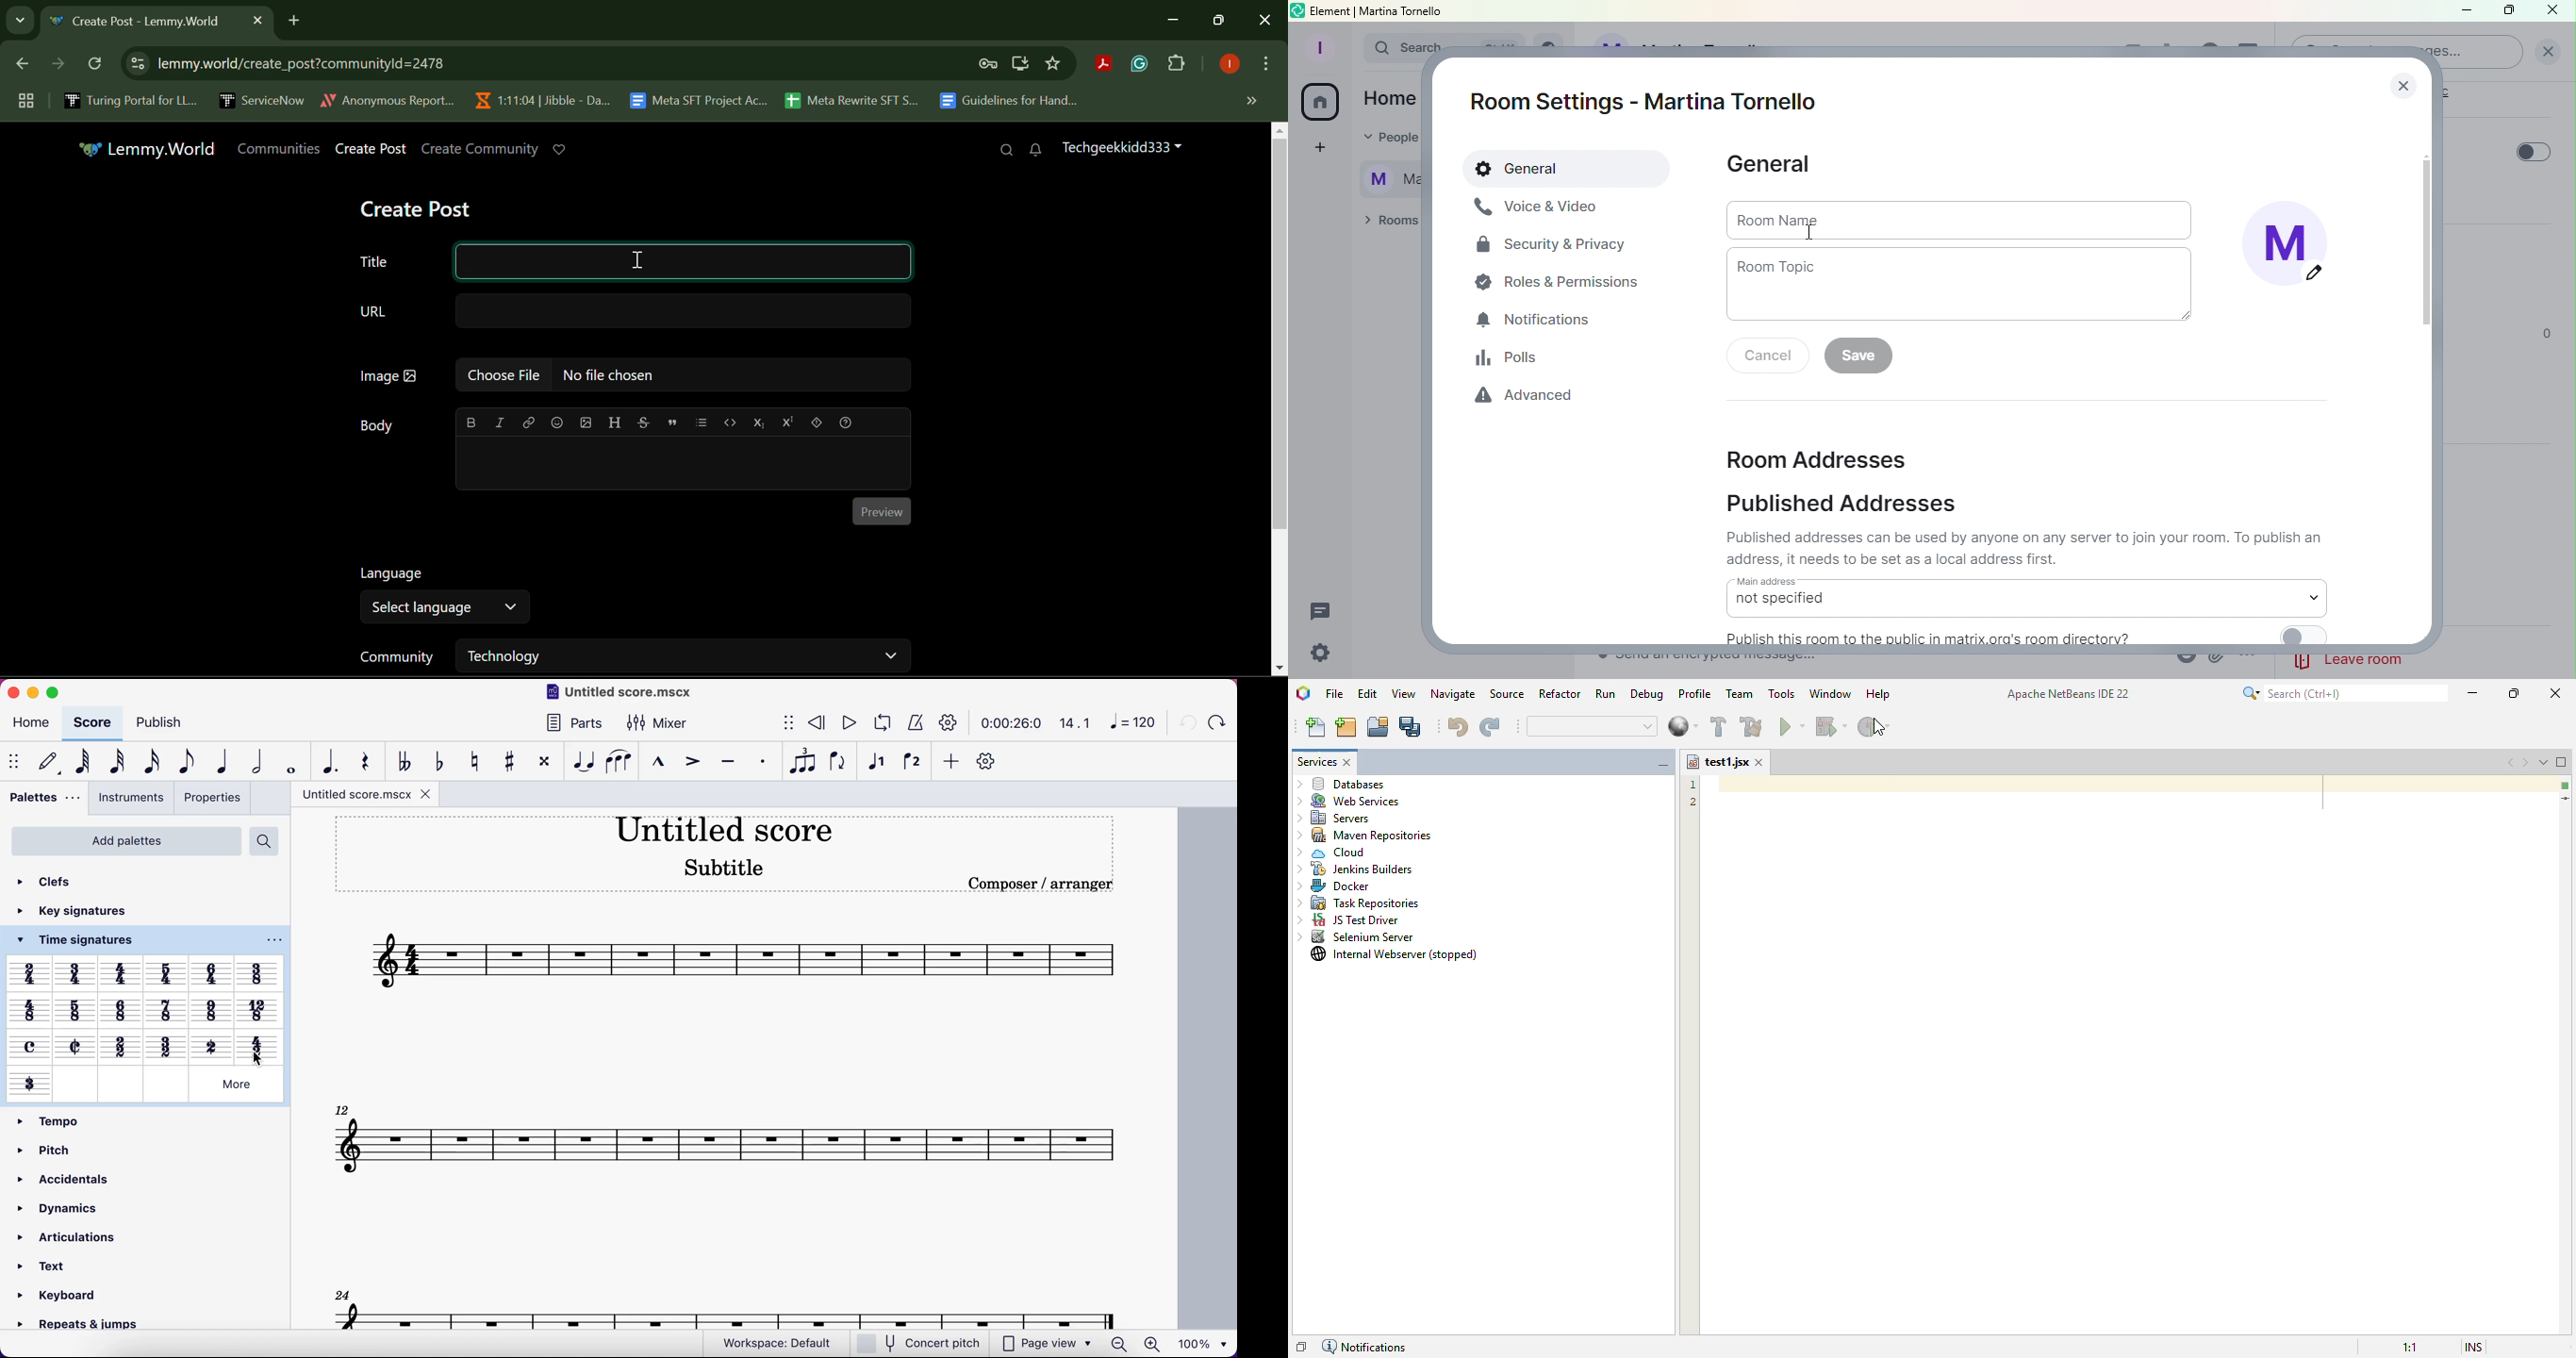  What do you see at coordinates (1364, 835) in the screenshot?
I see `maven repositories` at bounding box center [1364, 835].